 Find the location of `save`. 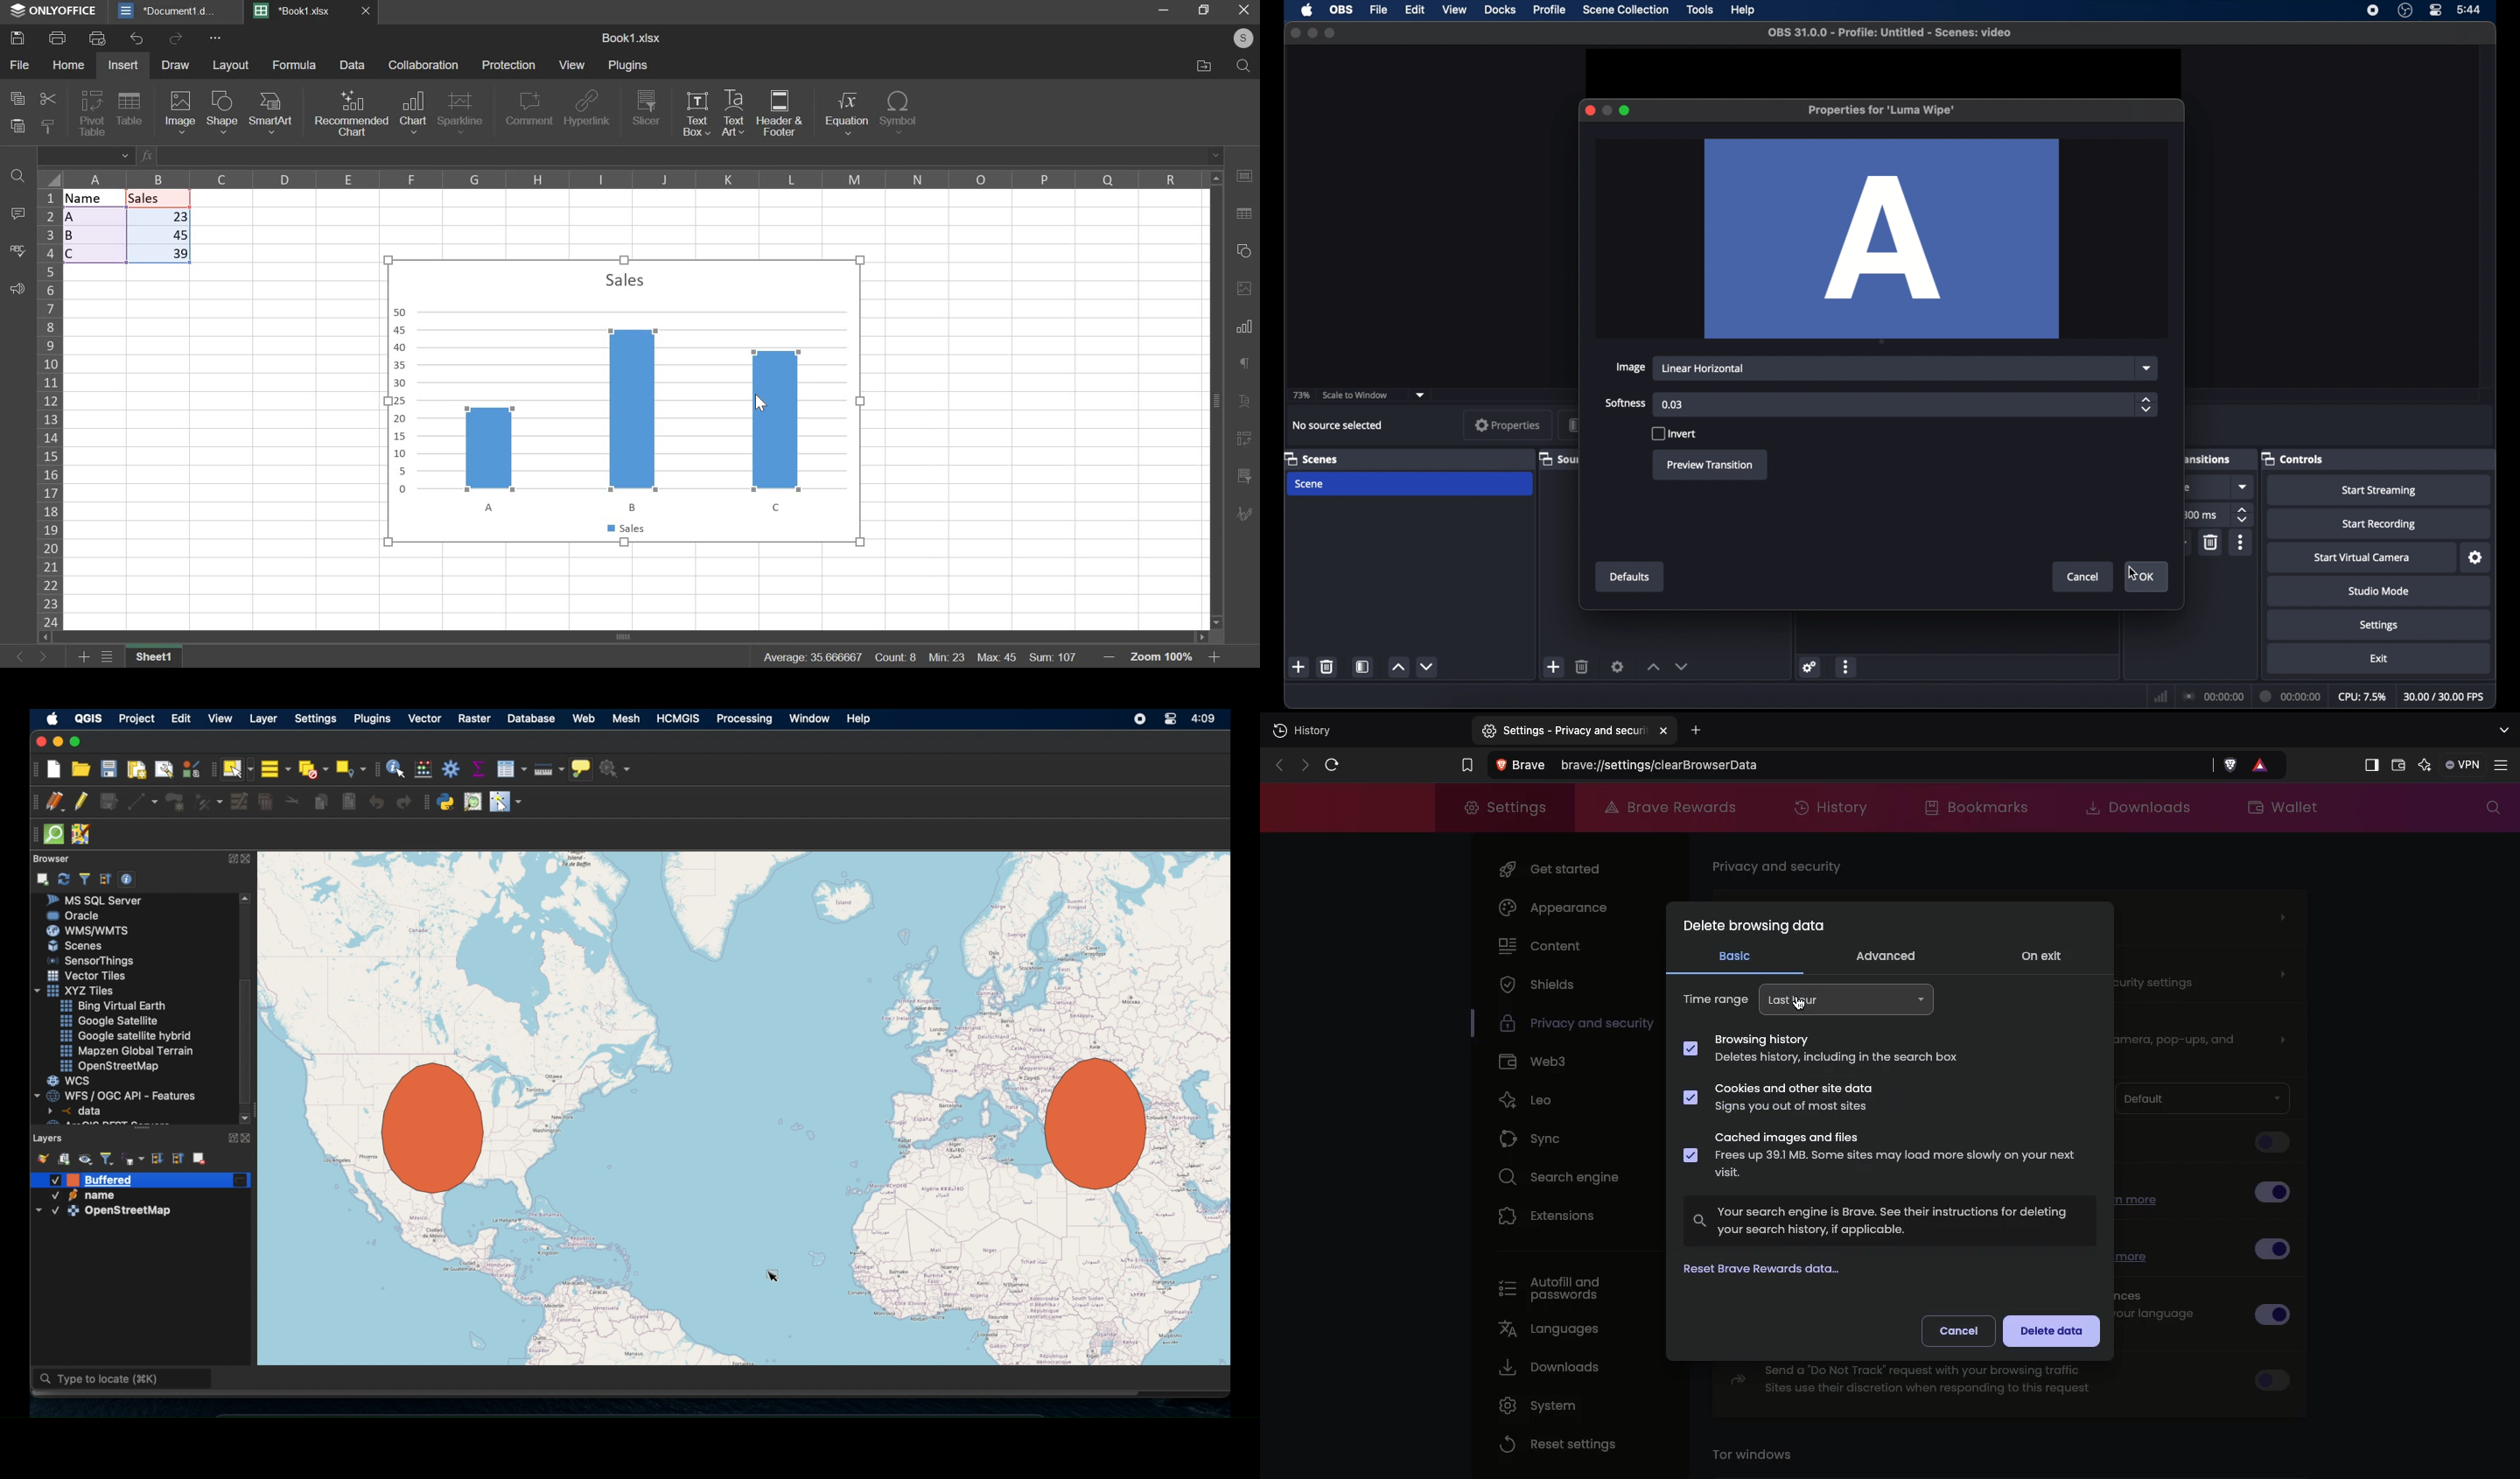

save is located at coordinates (17, 37).